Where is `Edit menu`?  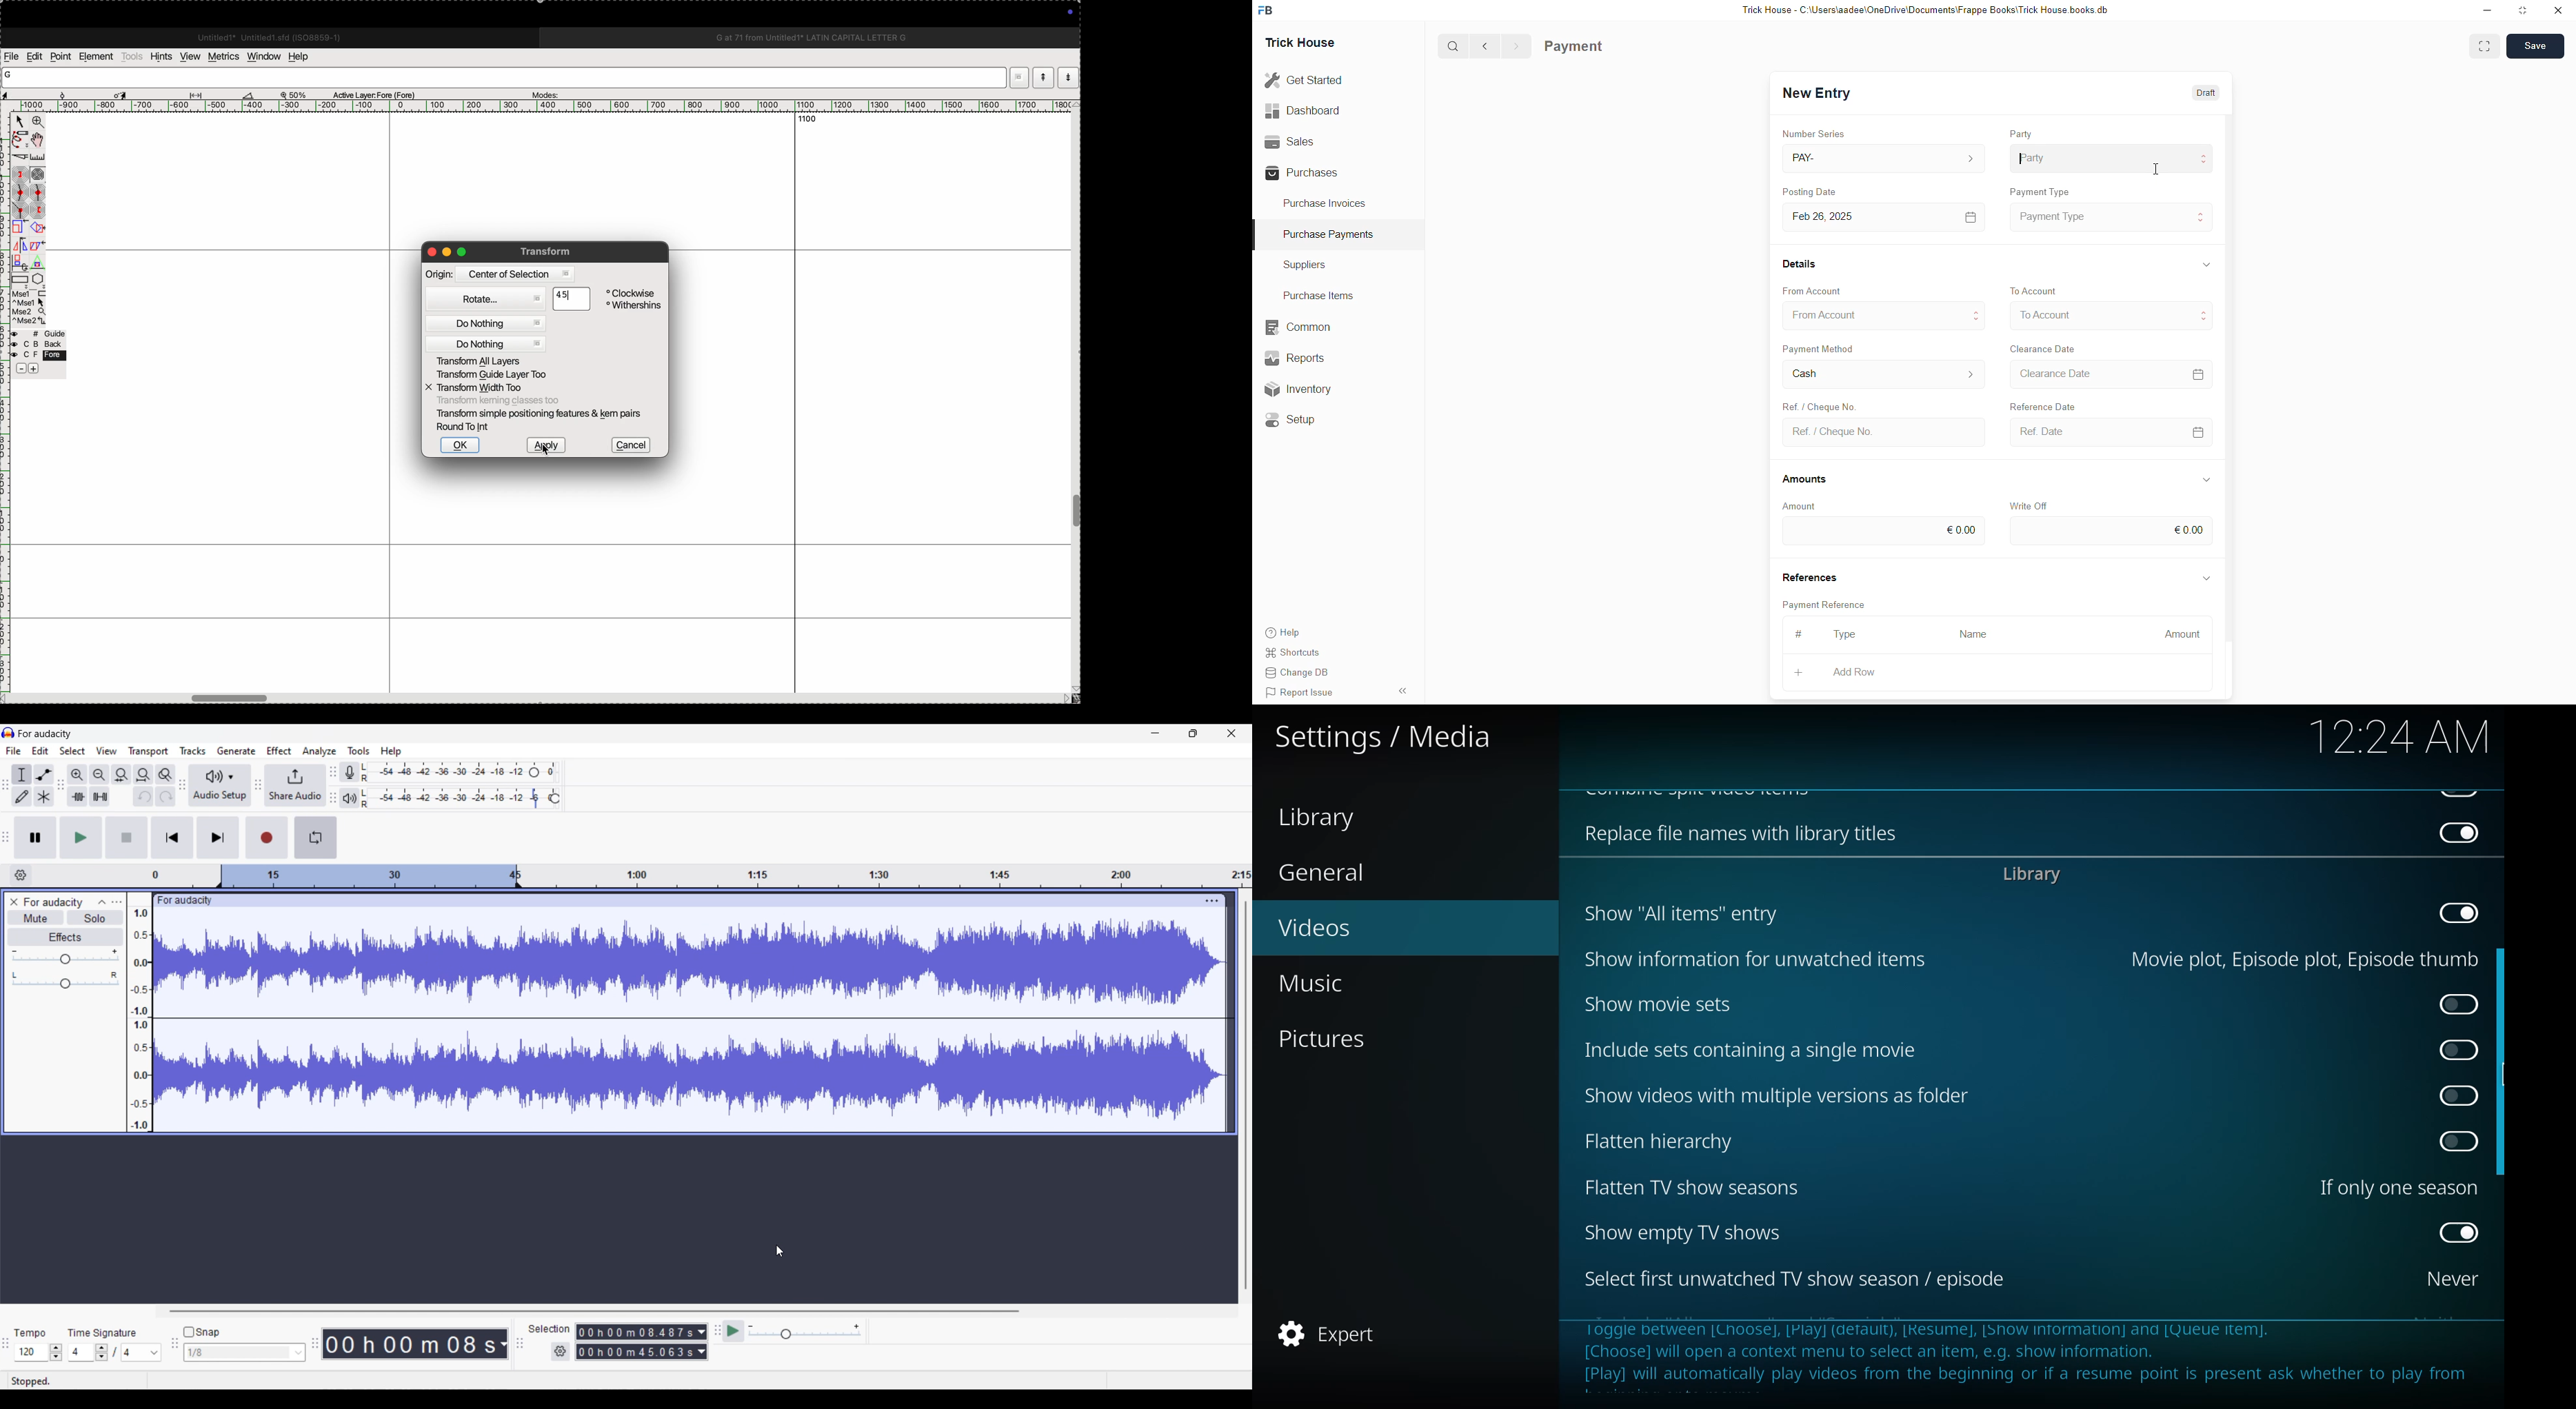
Edit menu is located at coordinates (40, 751).